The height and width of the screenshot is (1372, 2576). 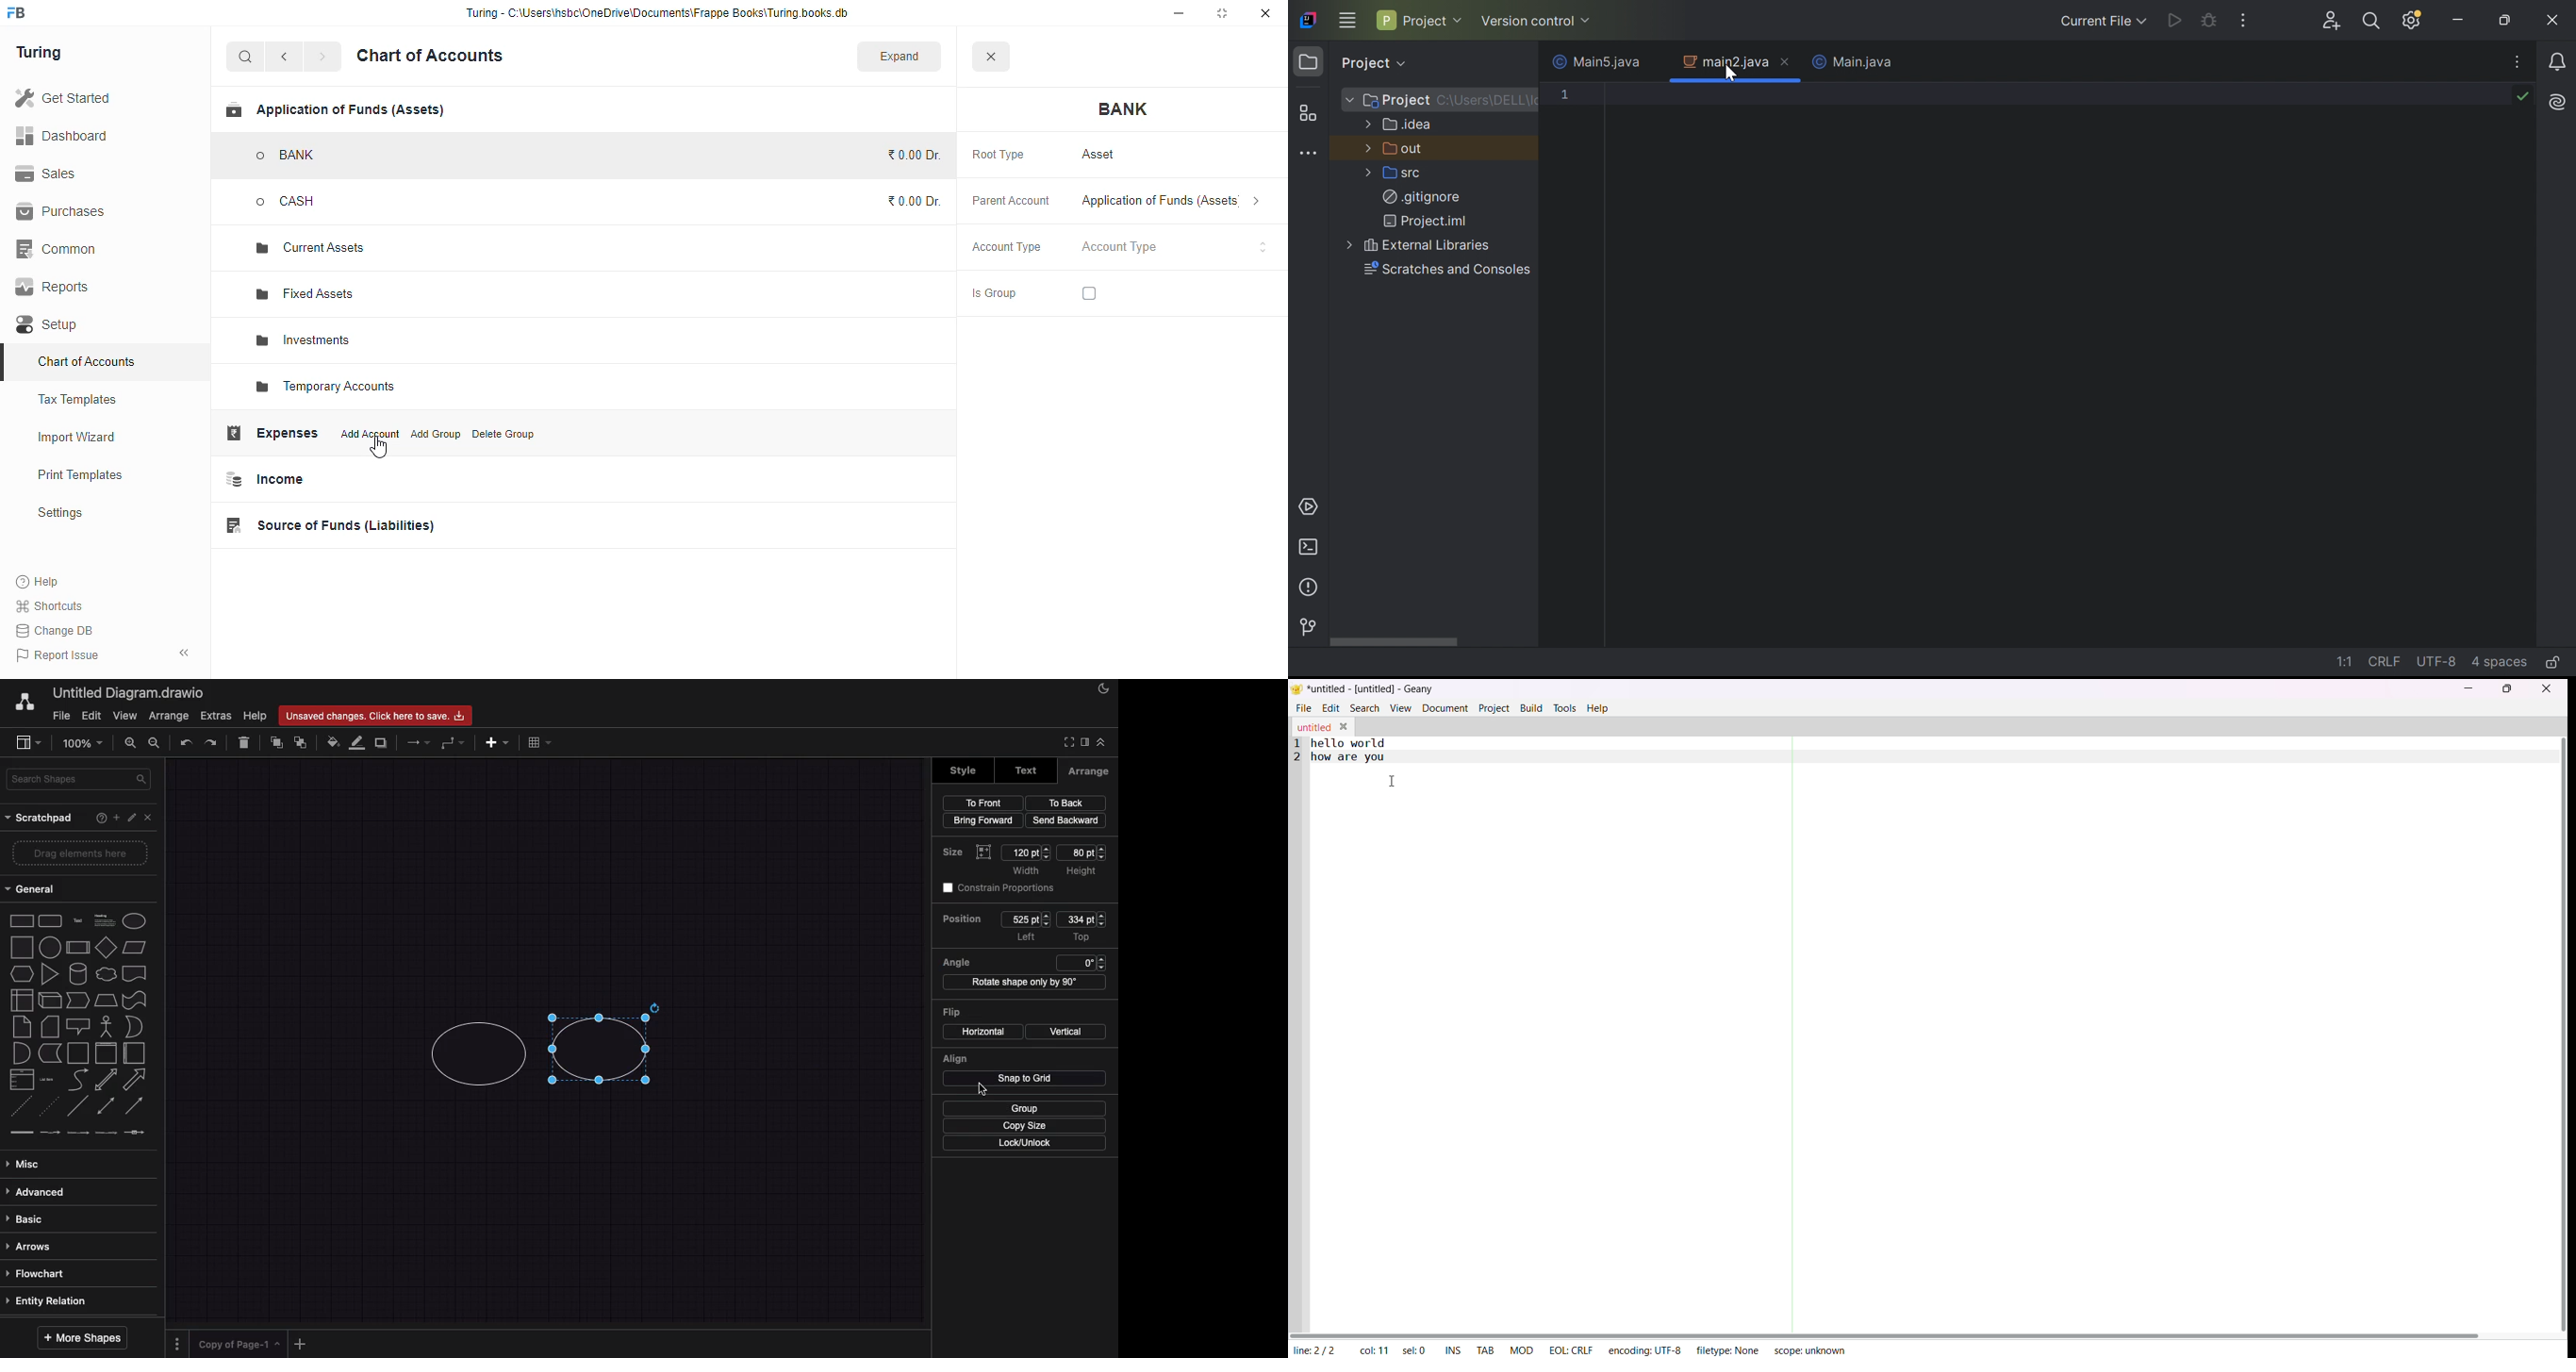 I want to click on zoom in, so click(x=127, y=743).